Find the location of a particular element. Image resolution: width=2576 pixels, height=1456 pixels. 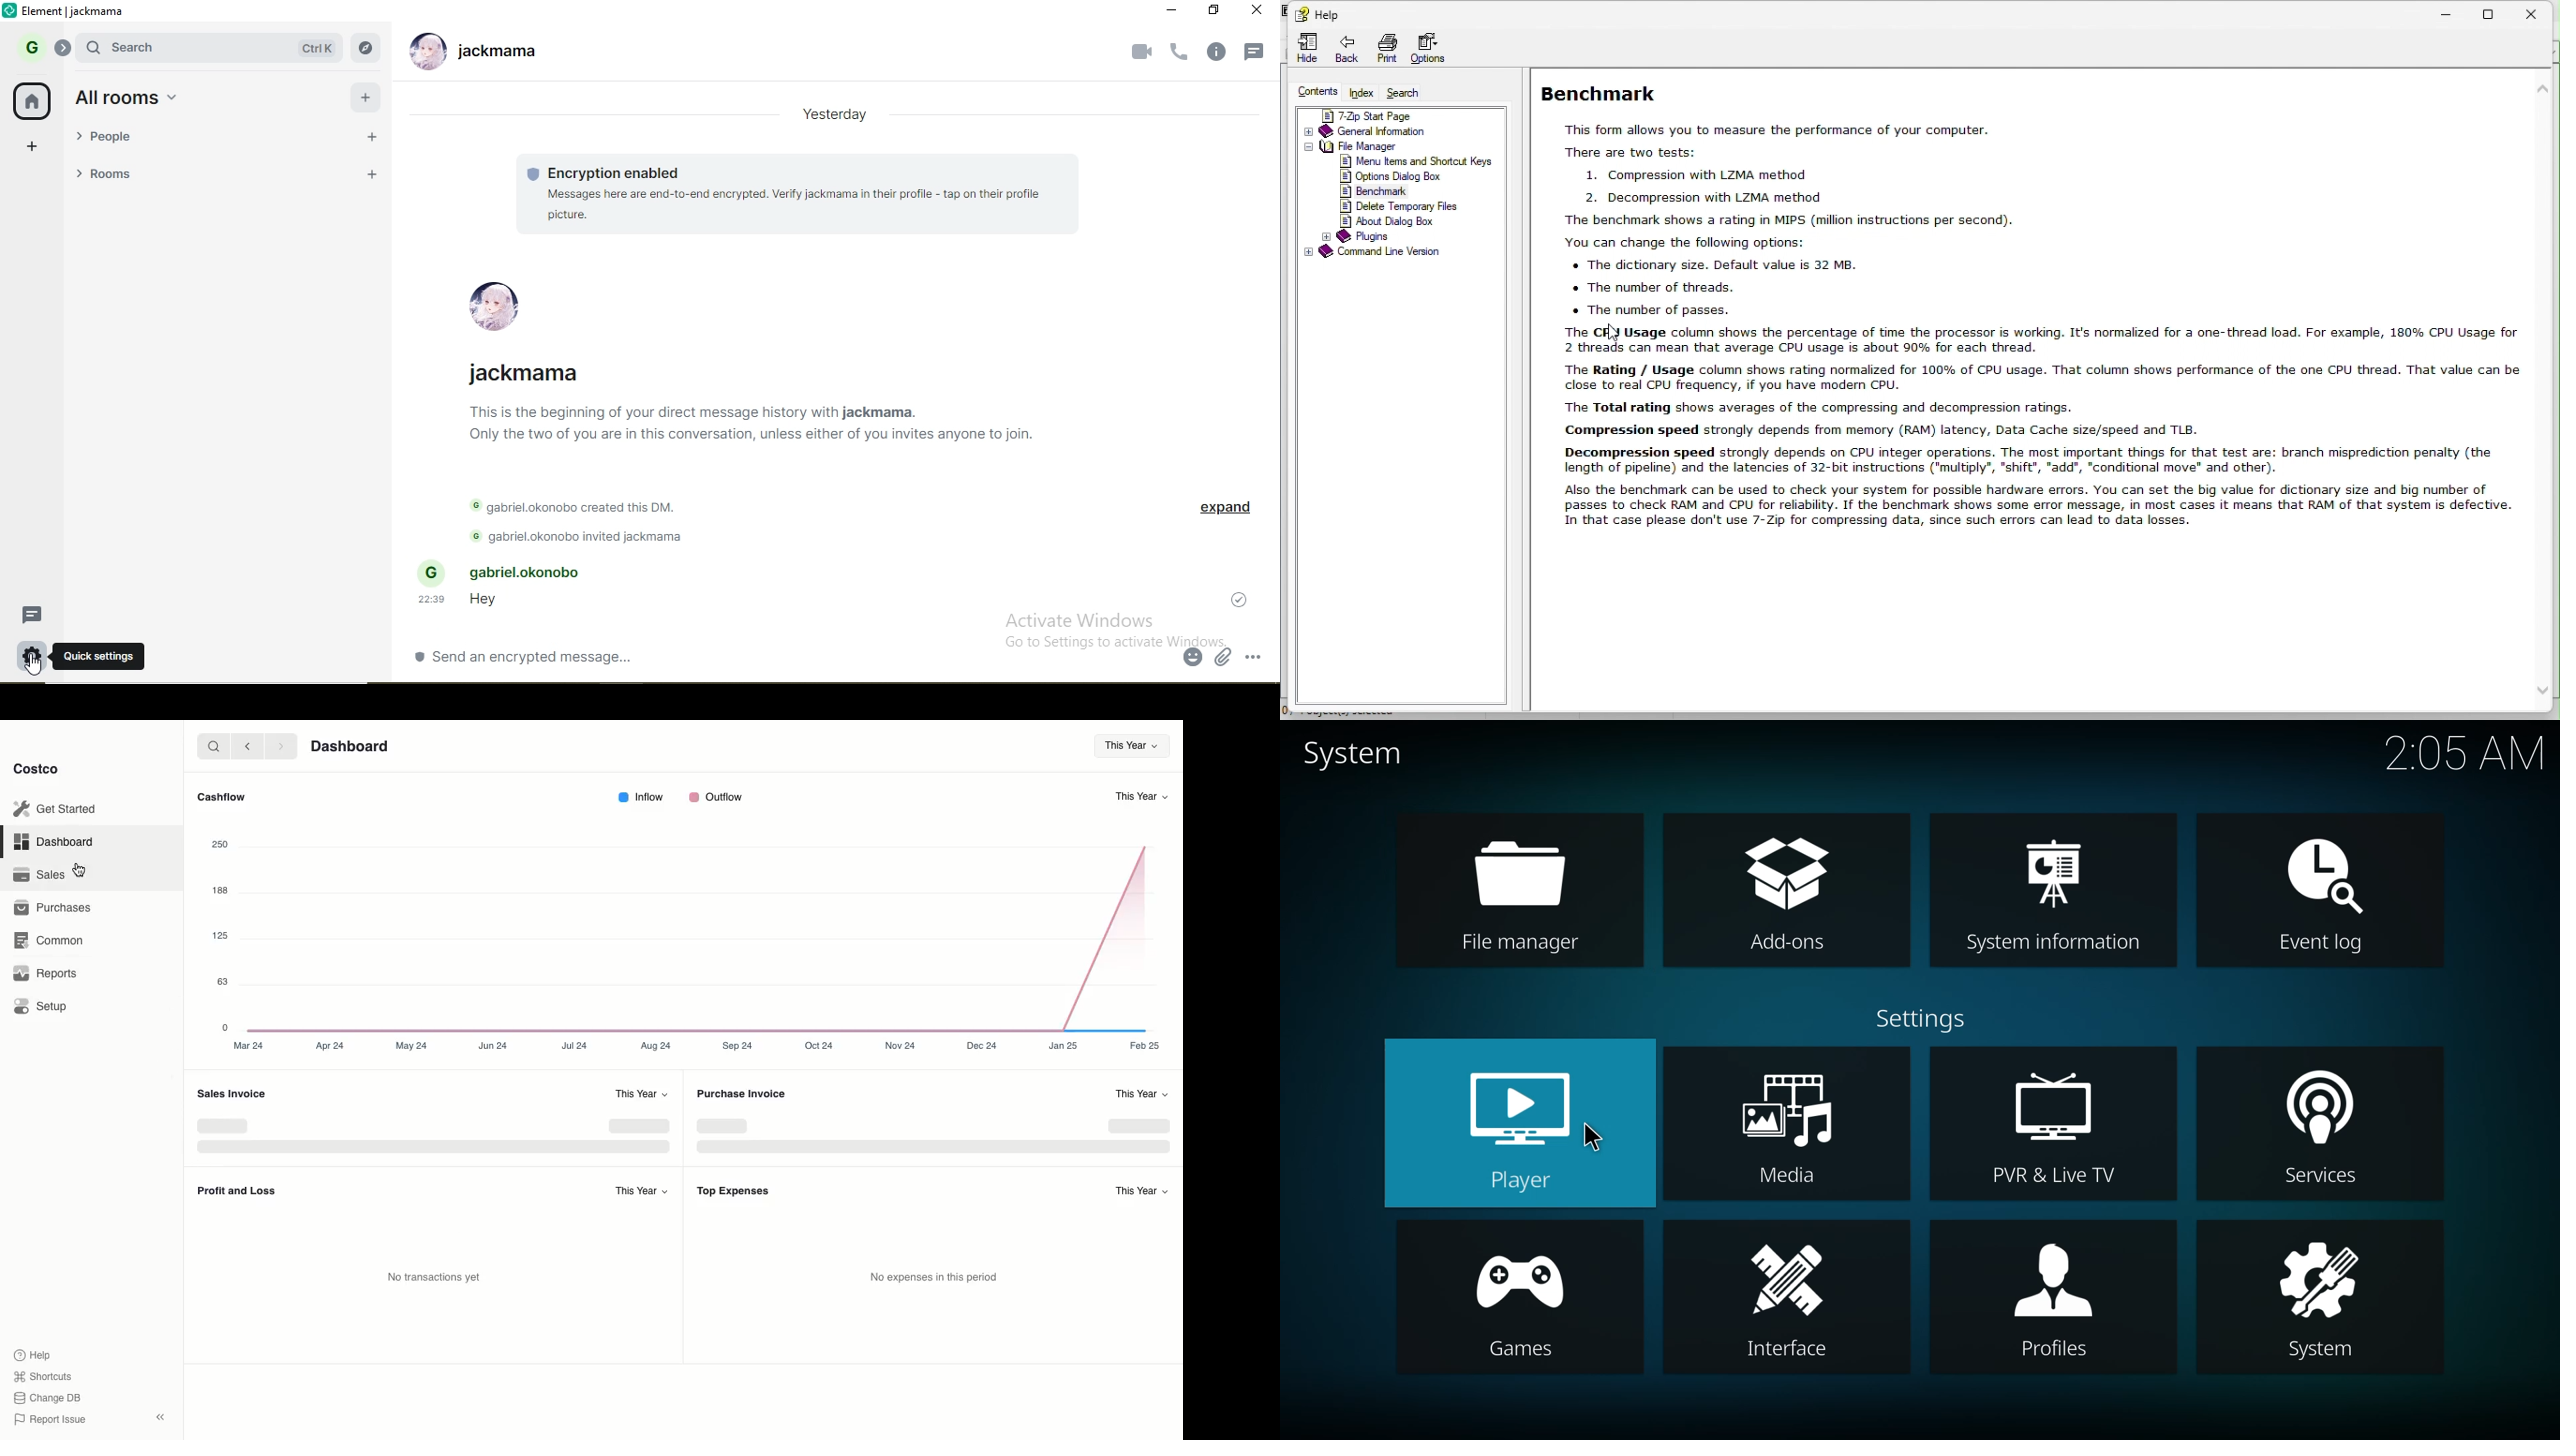

video call is located at coordinates (1140, 54).